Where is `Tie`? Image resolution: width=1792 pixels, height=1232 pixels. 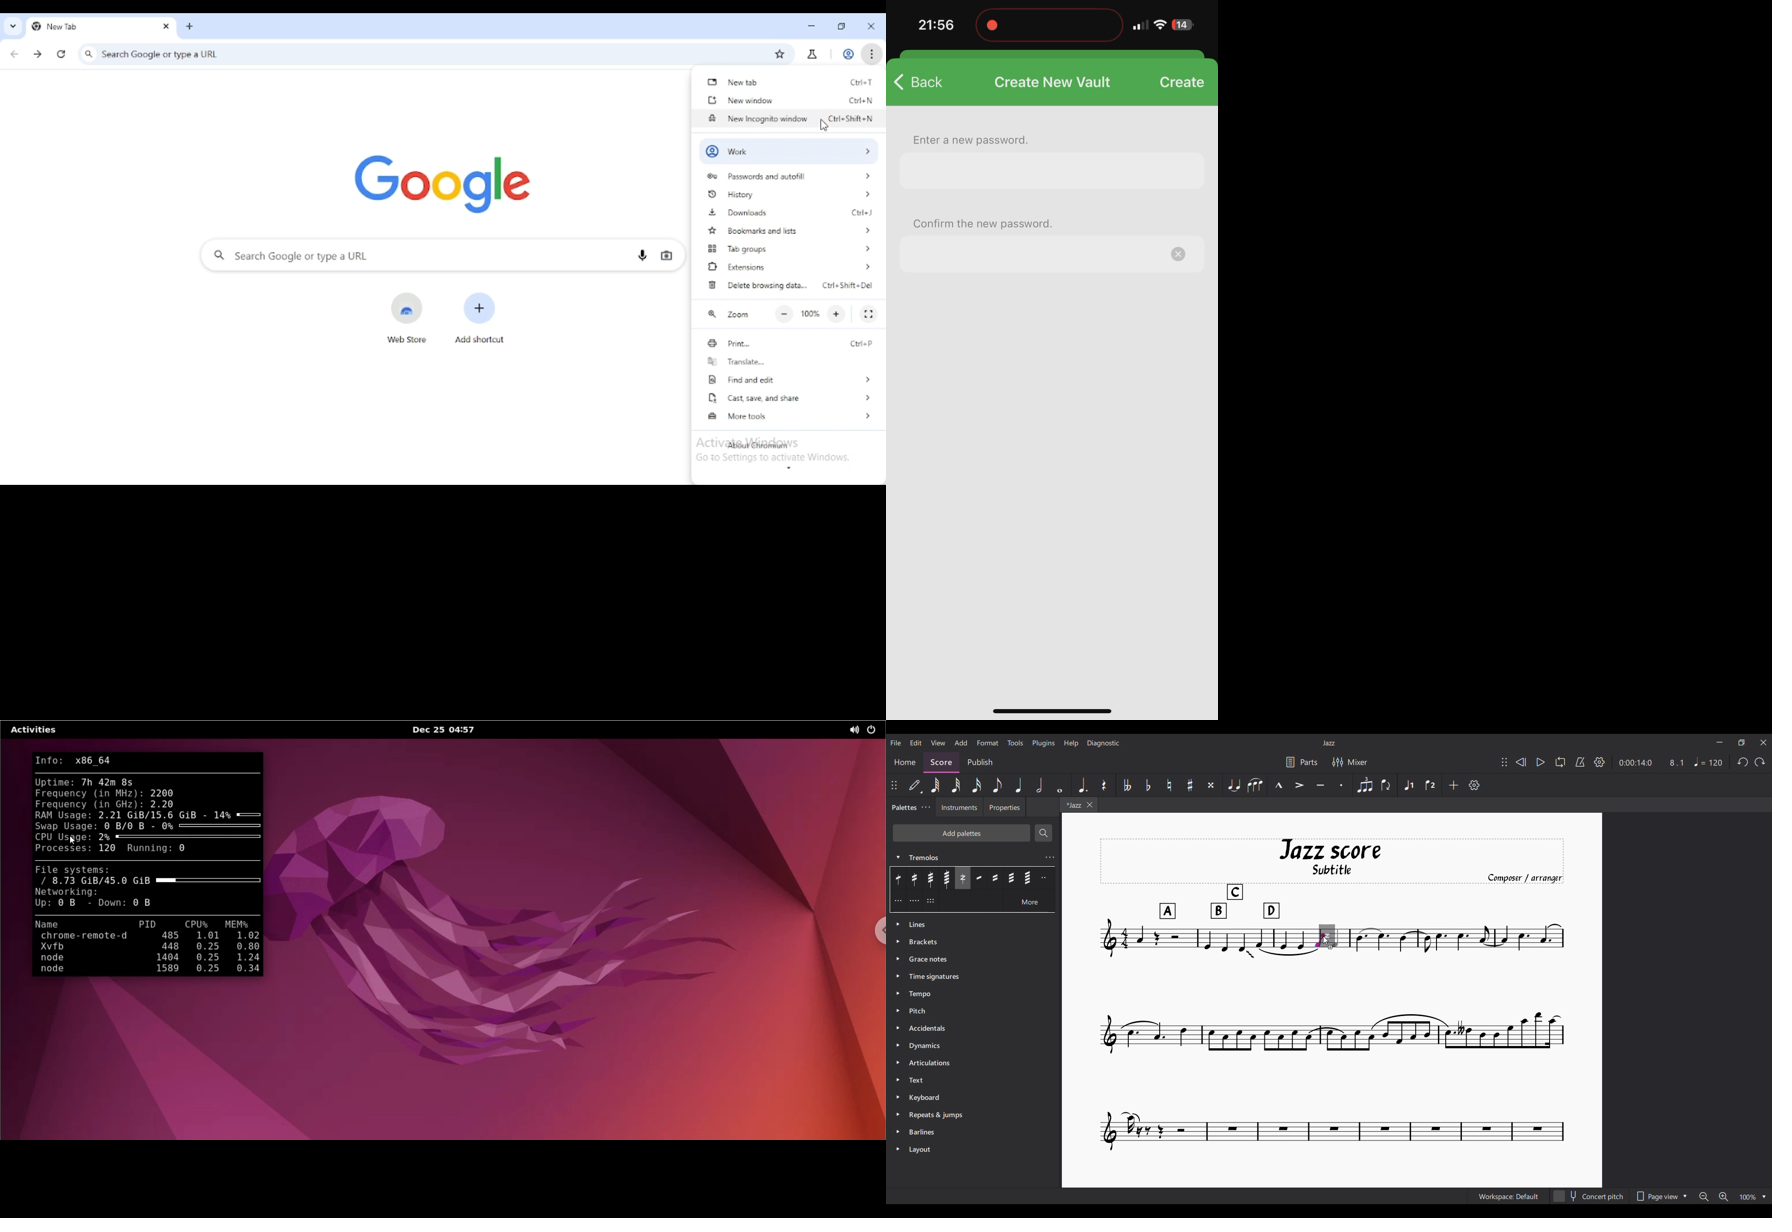 Tie is located at coordinates (1234, 785).